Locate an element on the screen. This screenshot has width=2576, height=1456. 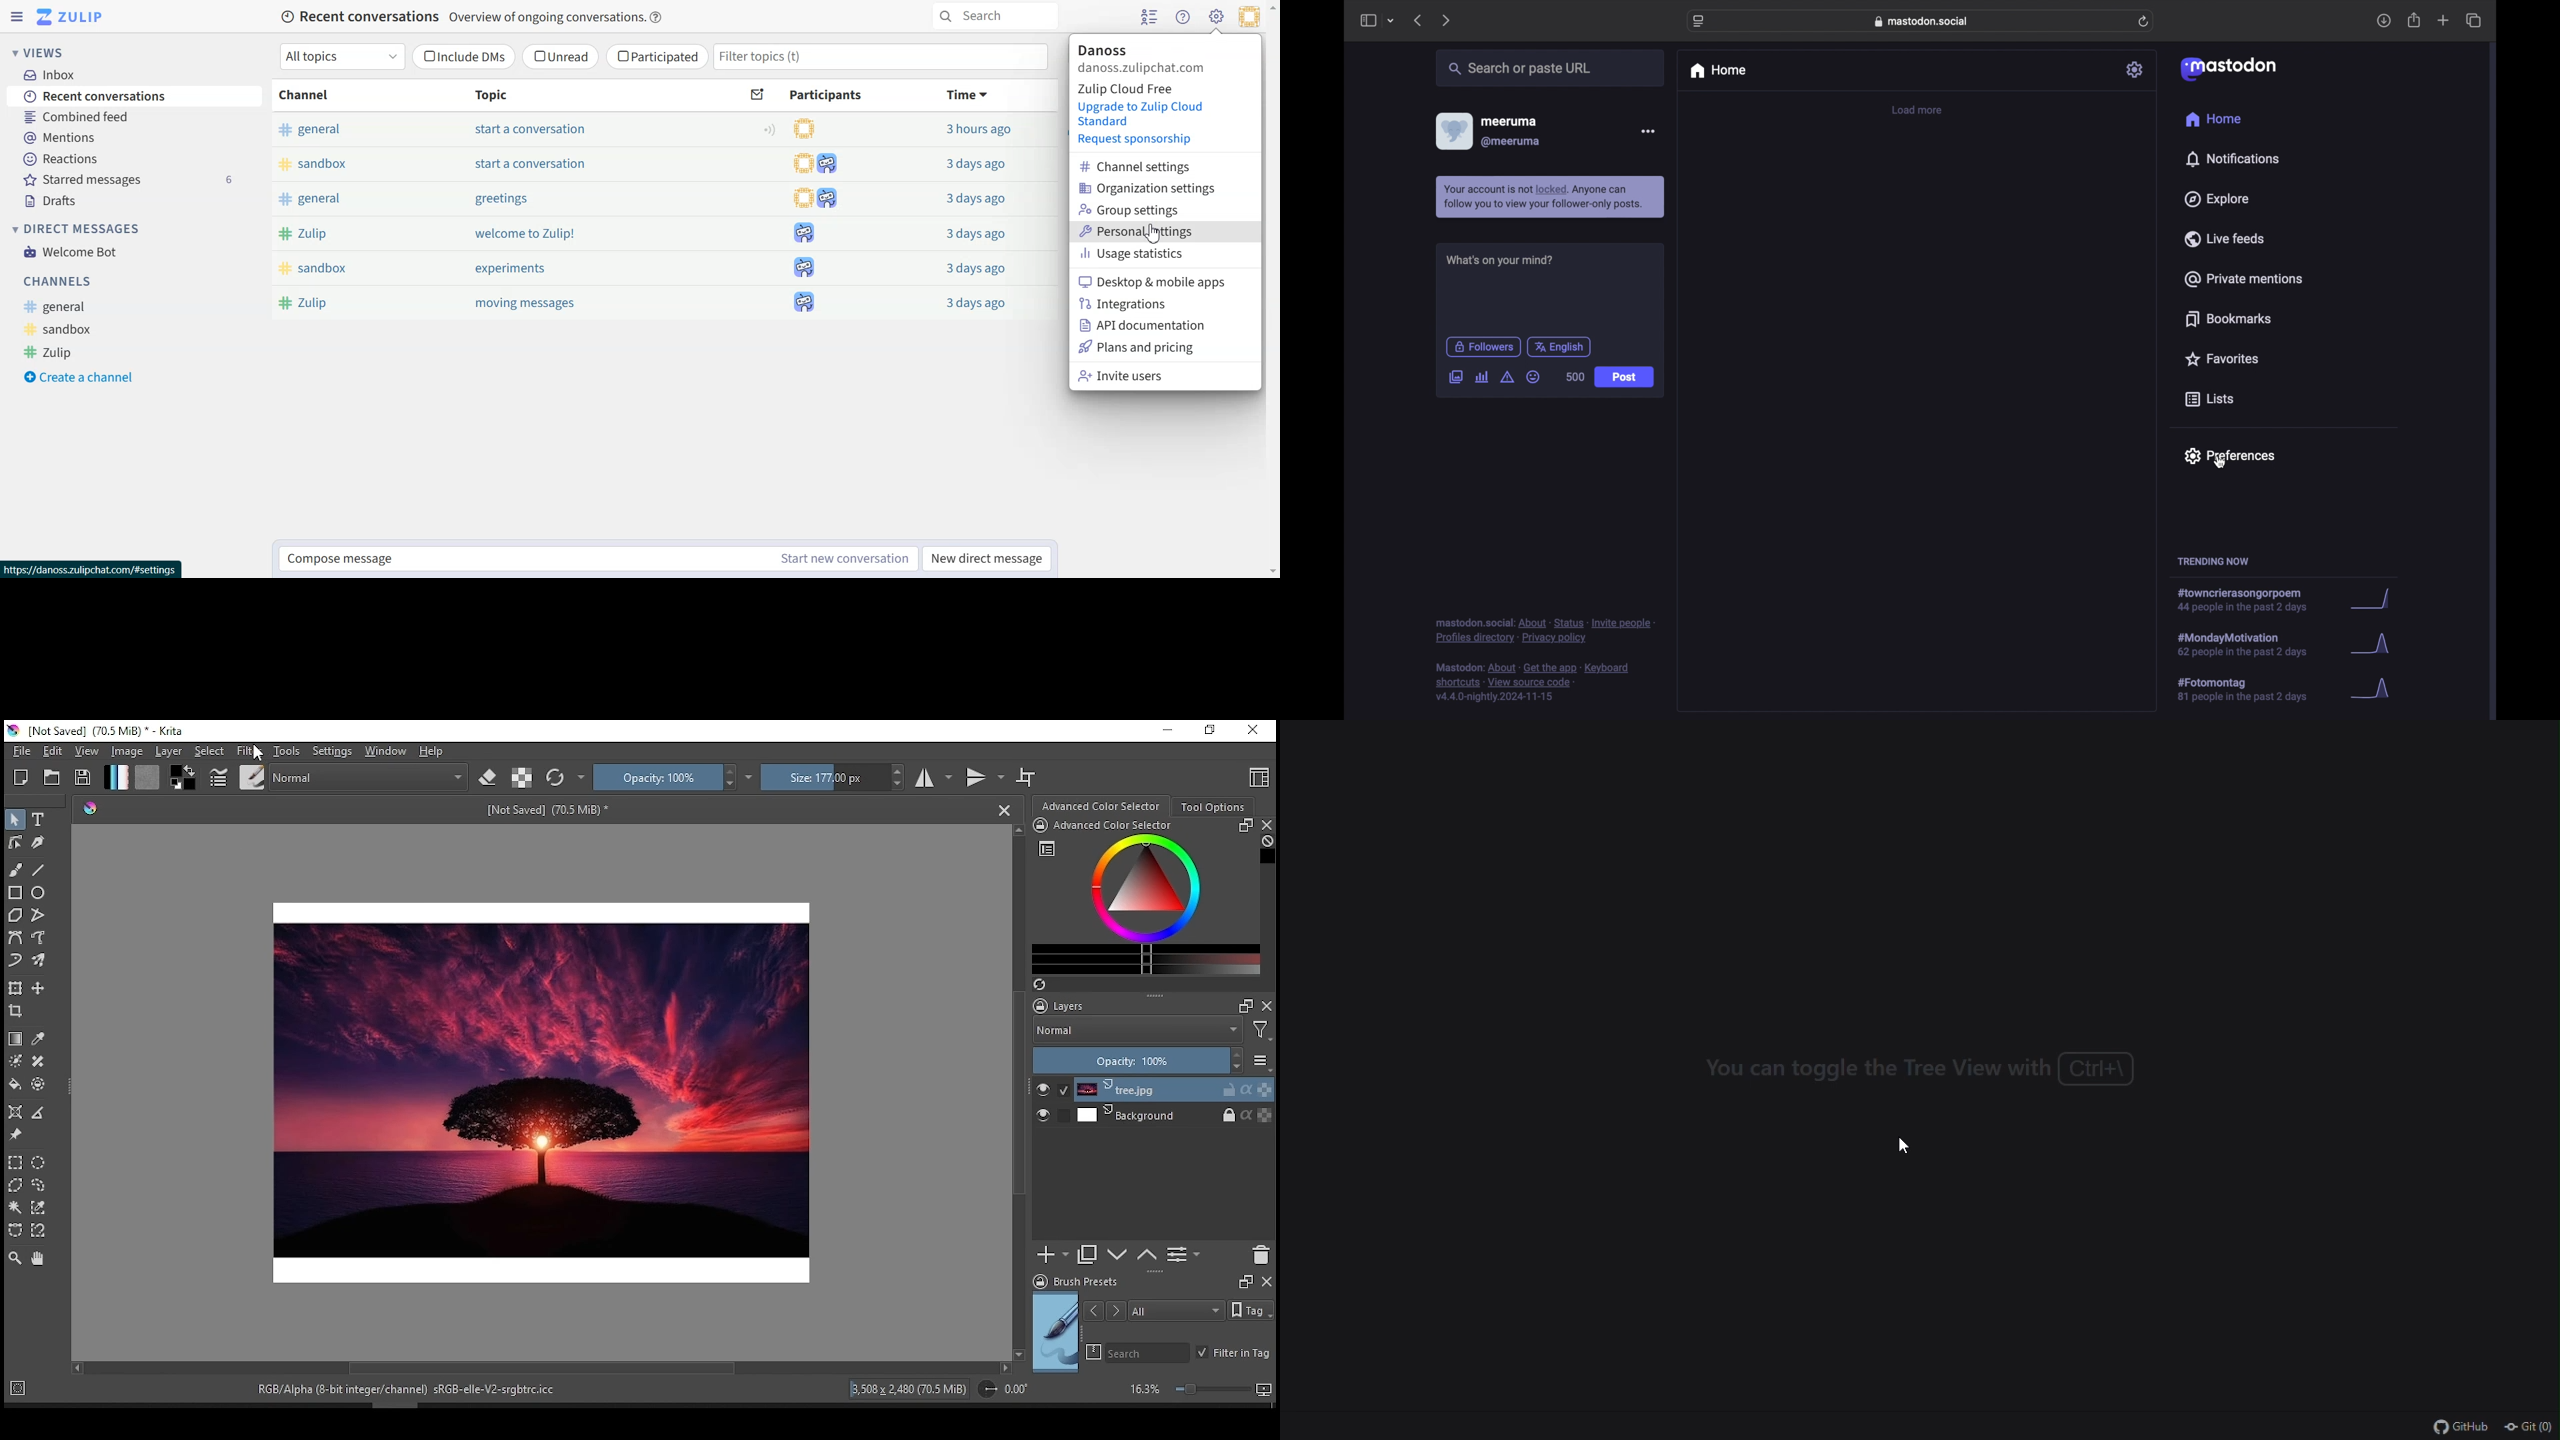
sandbox is located at coordinates (317, 166).